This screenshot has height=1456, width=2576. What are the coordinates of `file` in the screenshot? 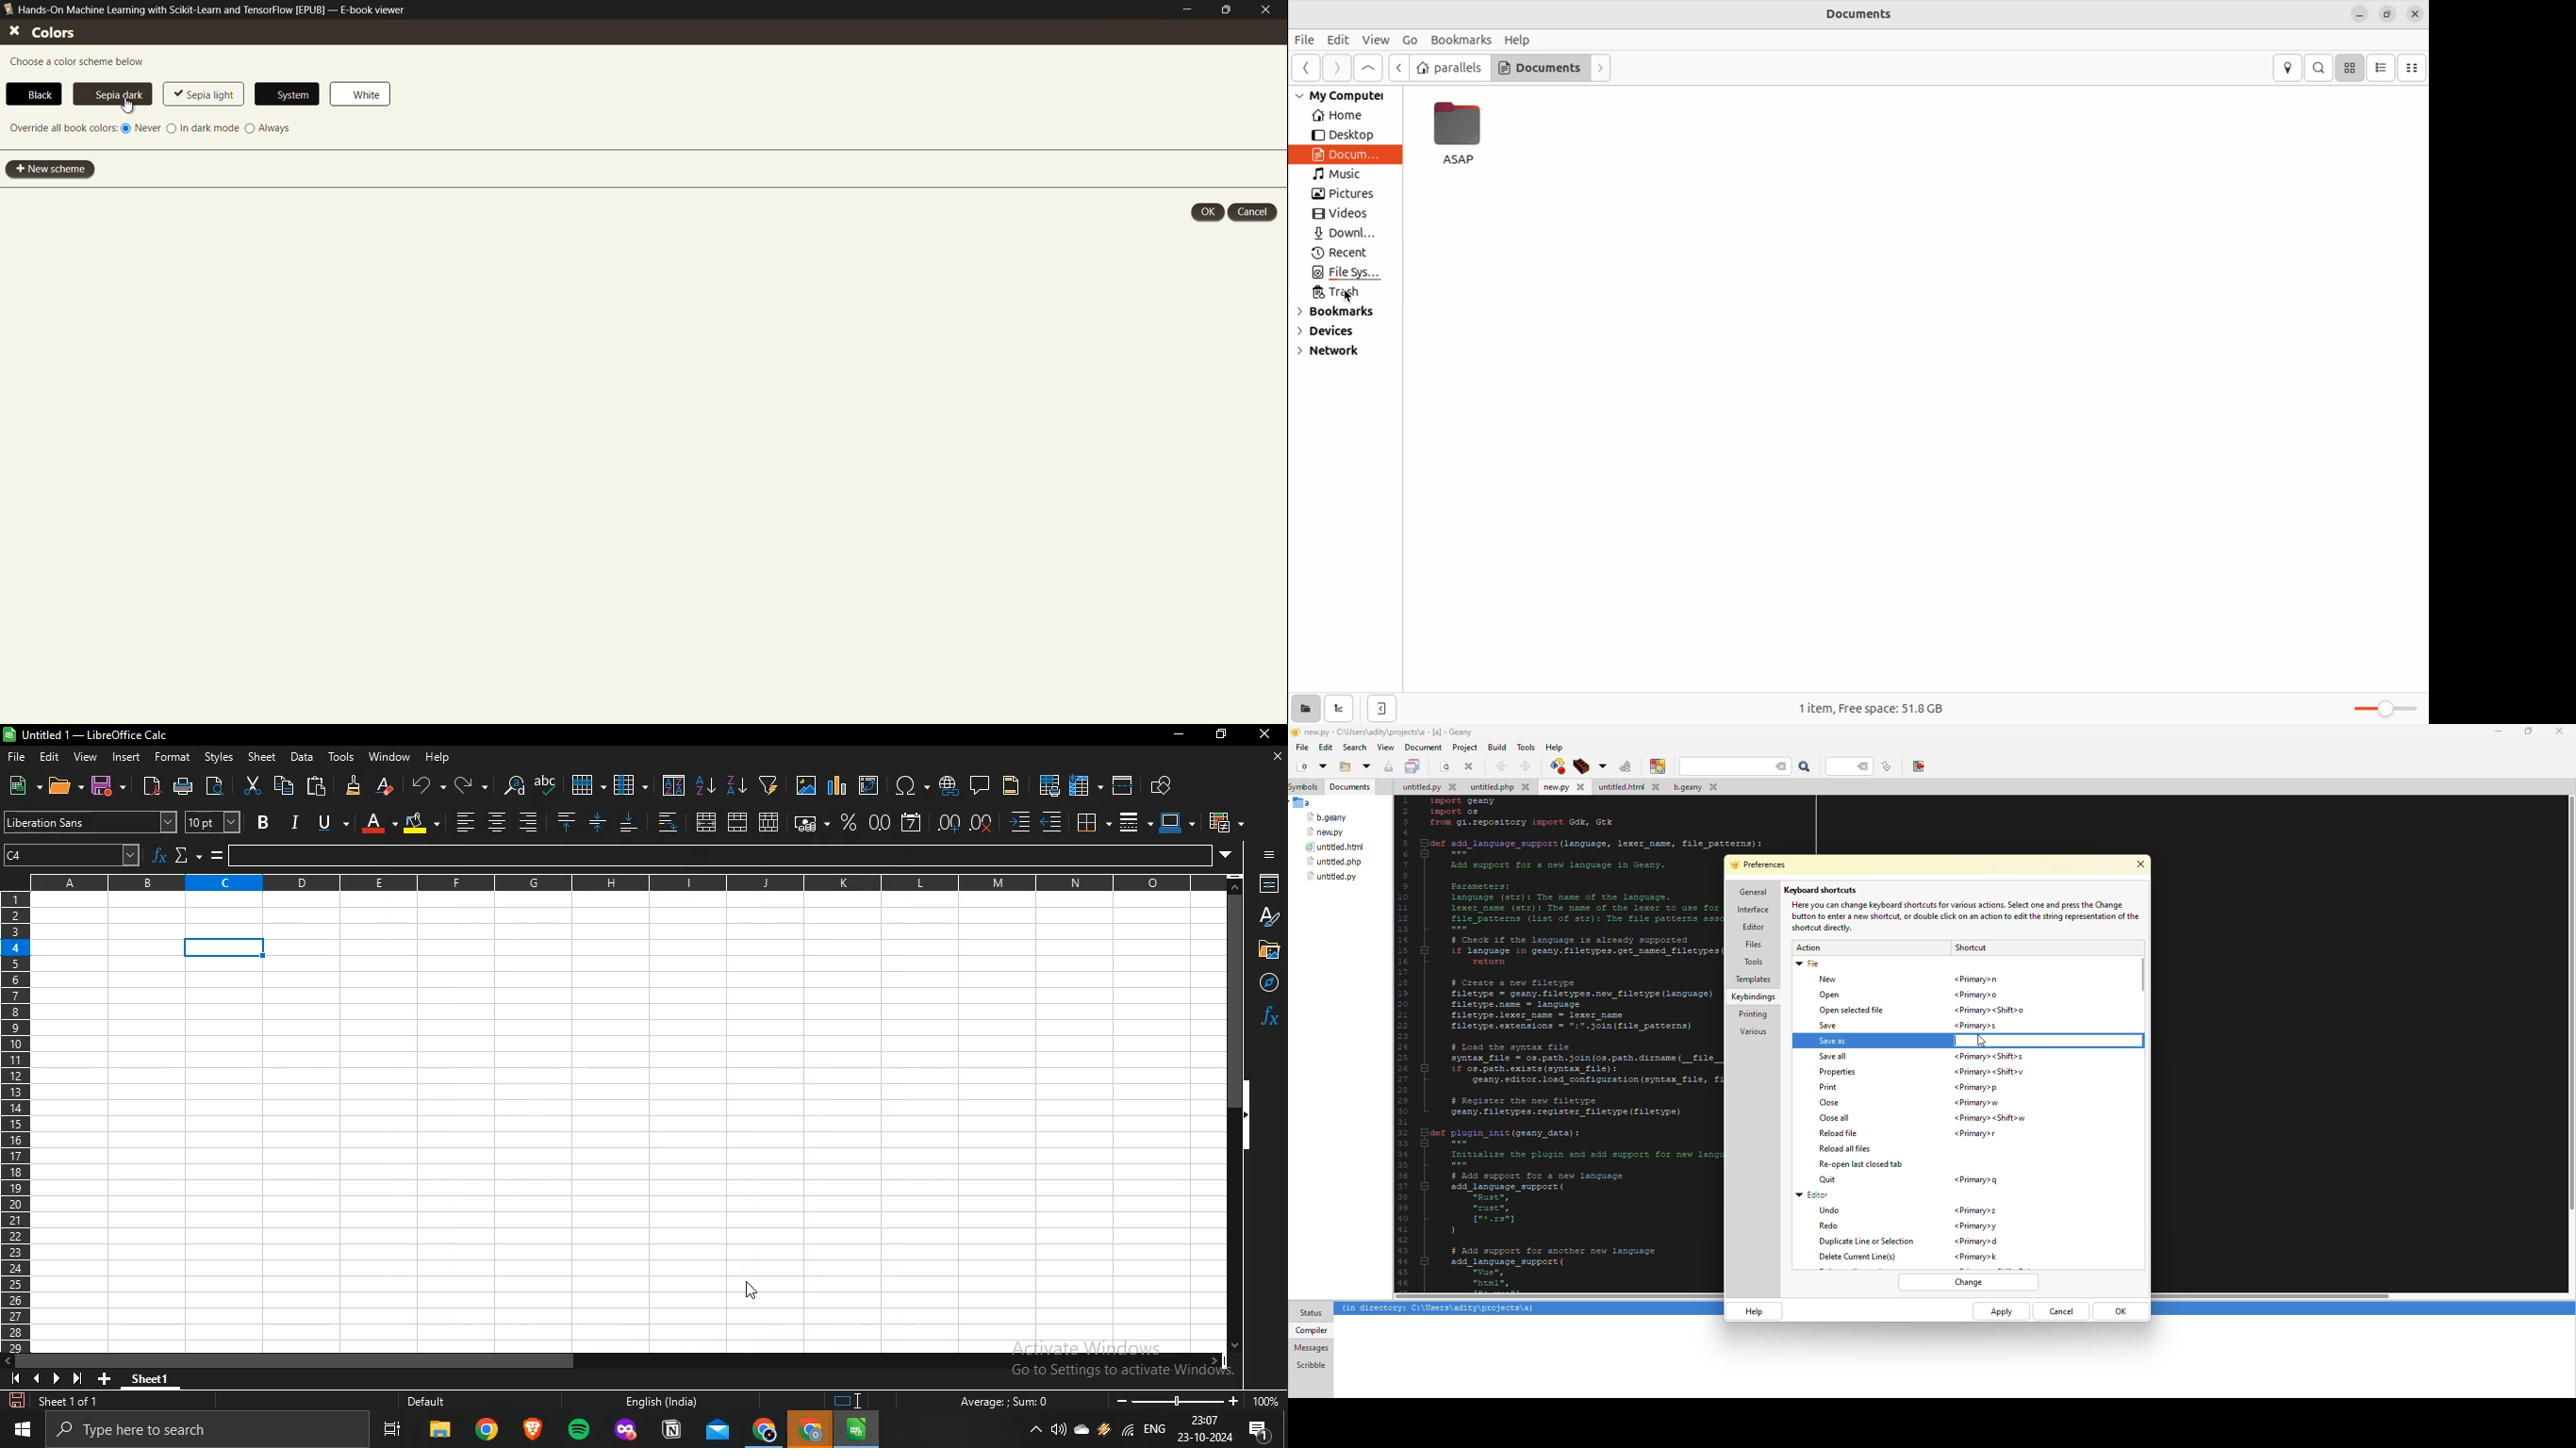 It's located at (1693, 789).